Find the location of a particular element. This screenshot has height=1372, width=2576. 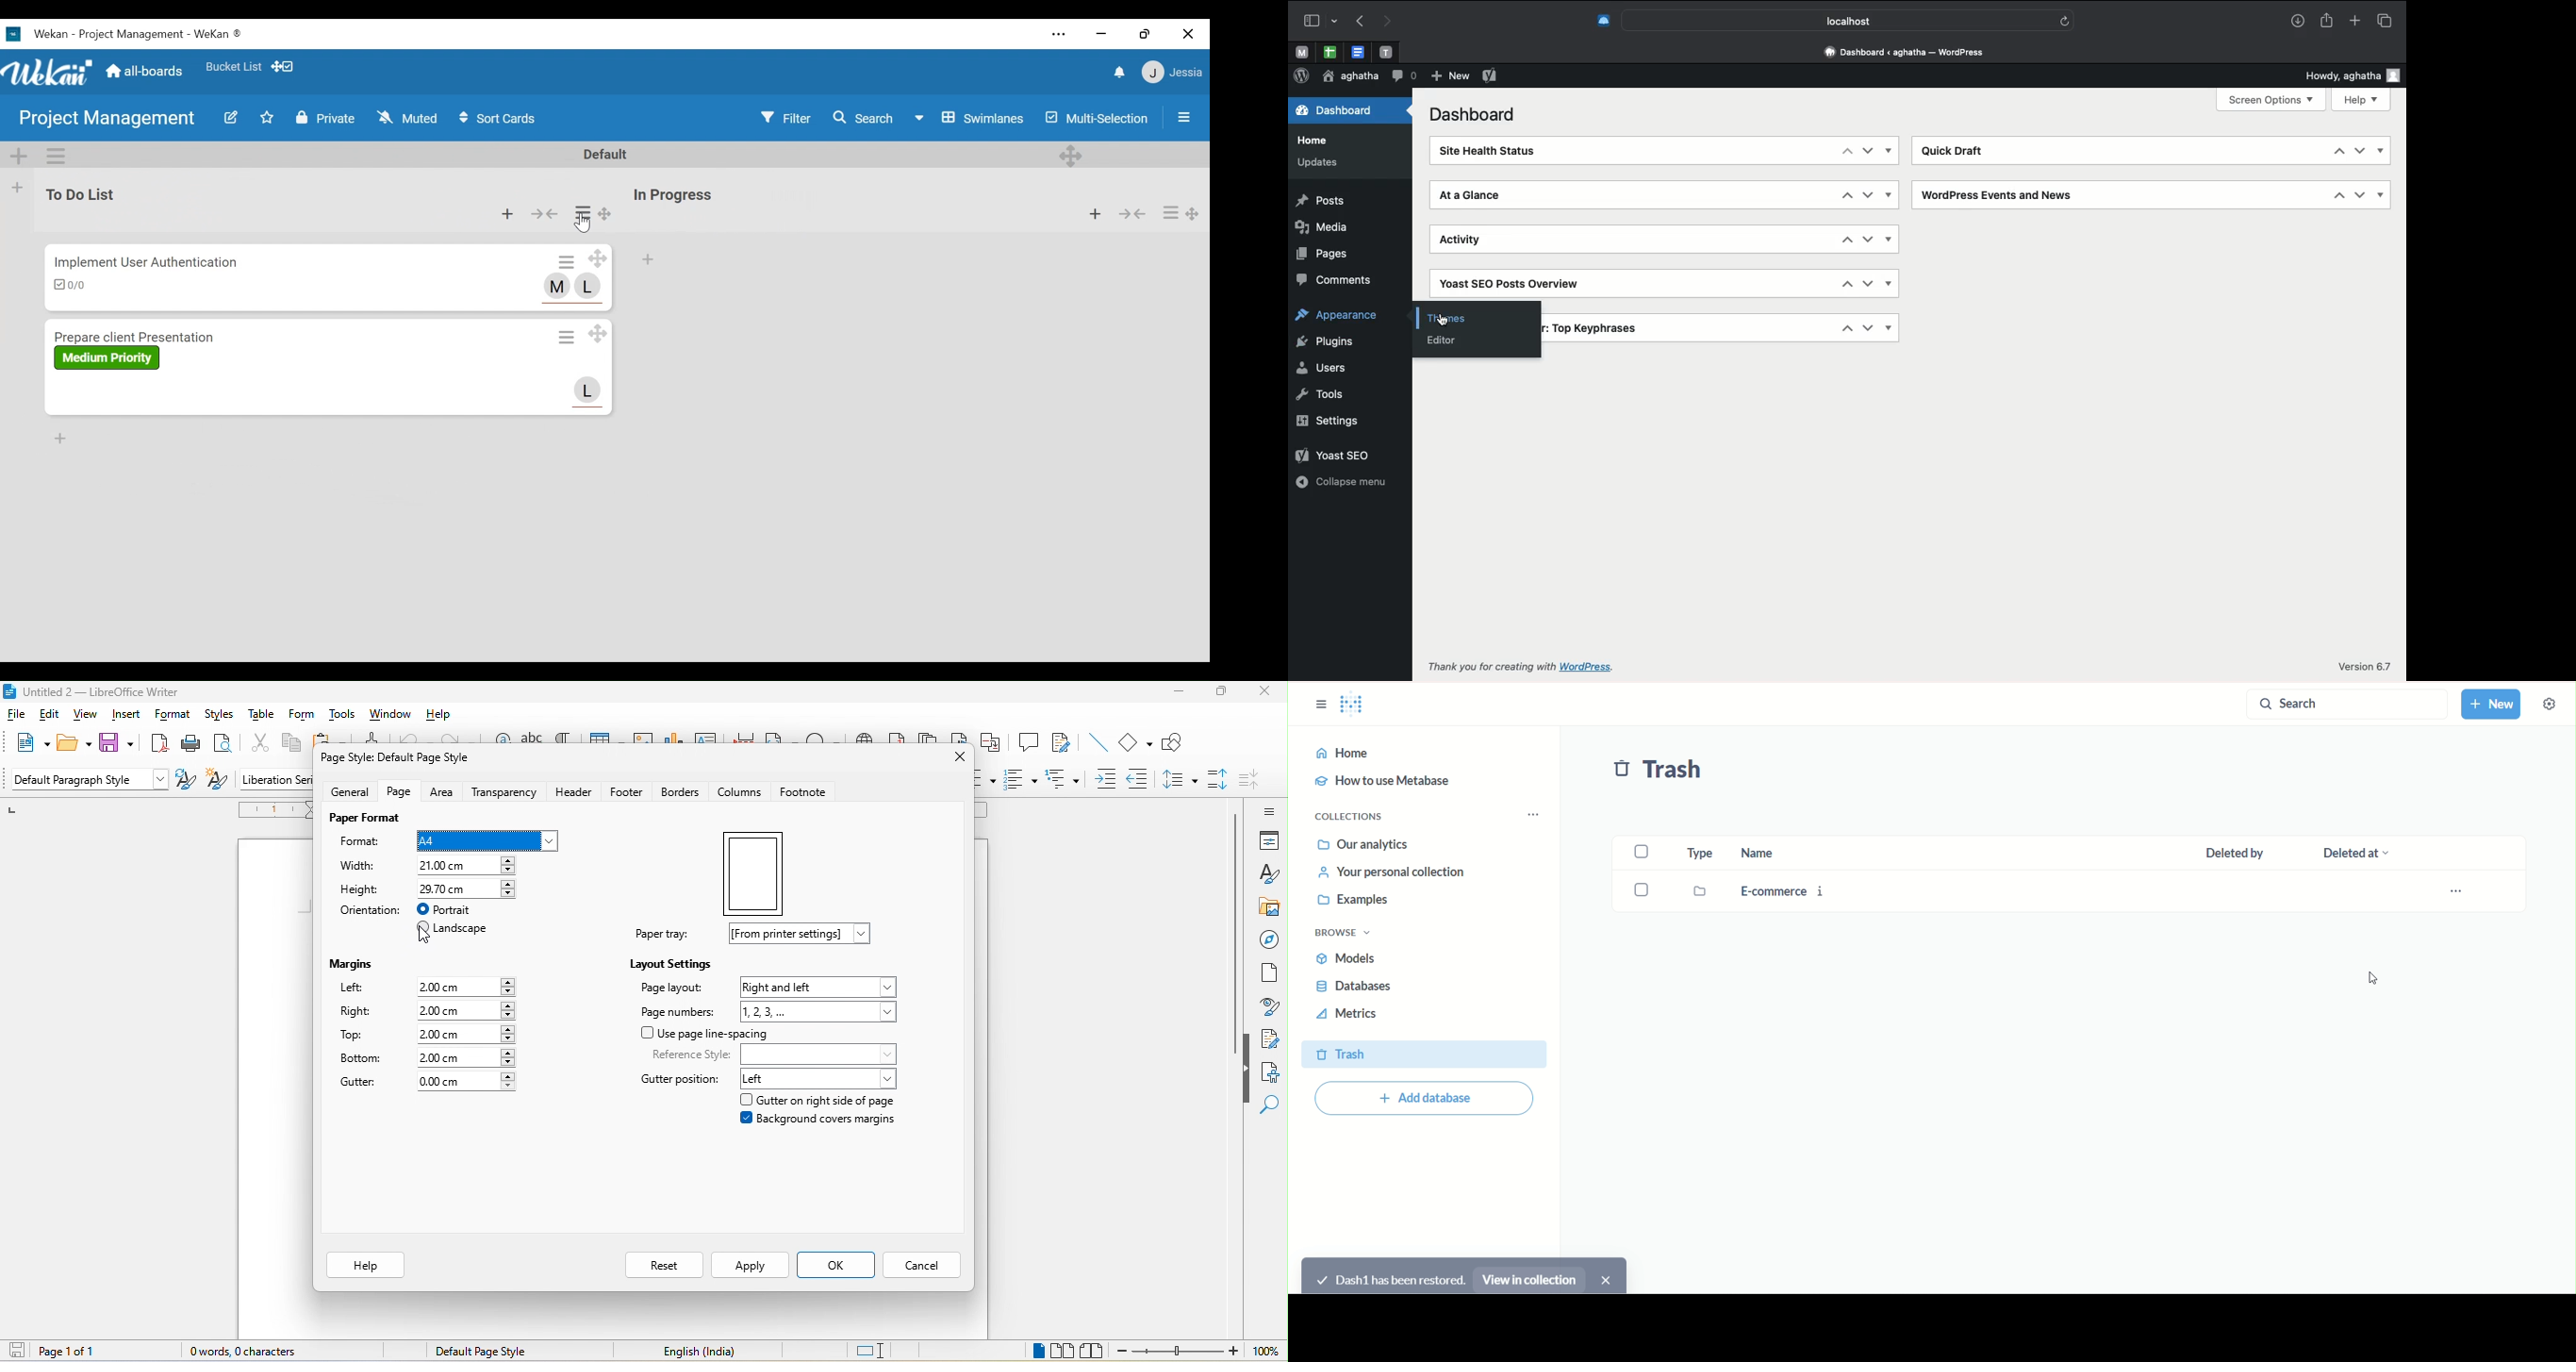

copy is located at coordinates (298, 746).